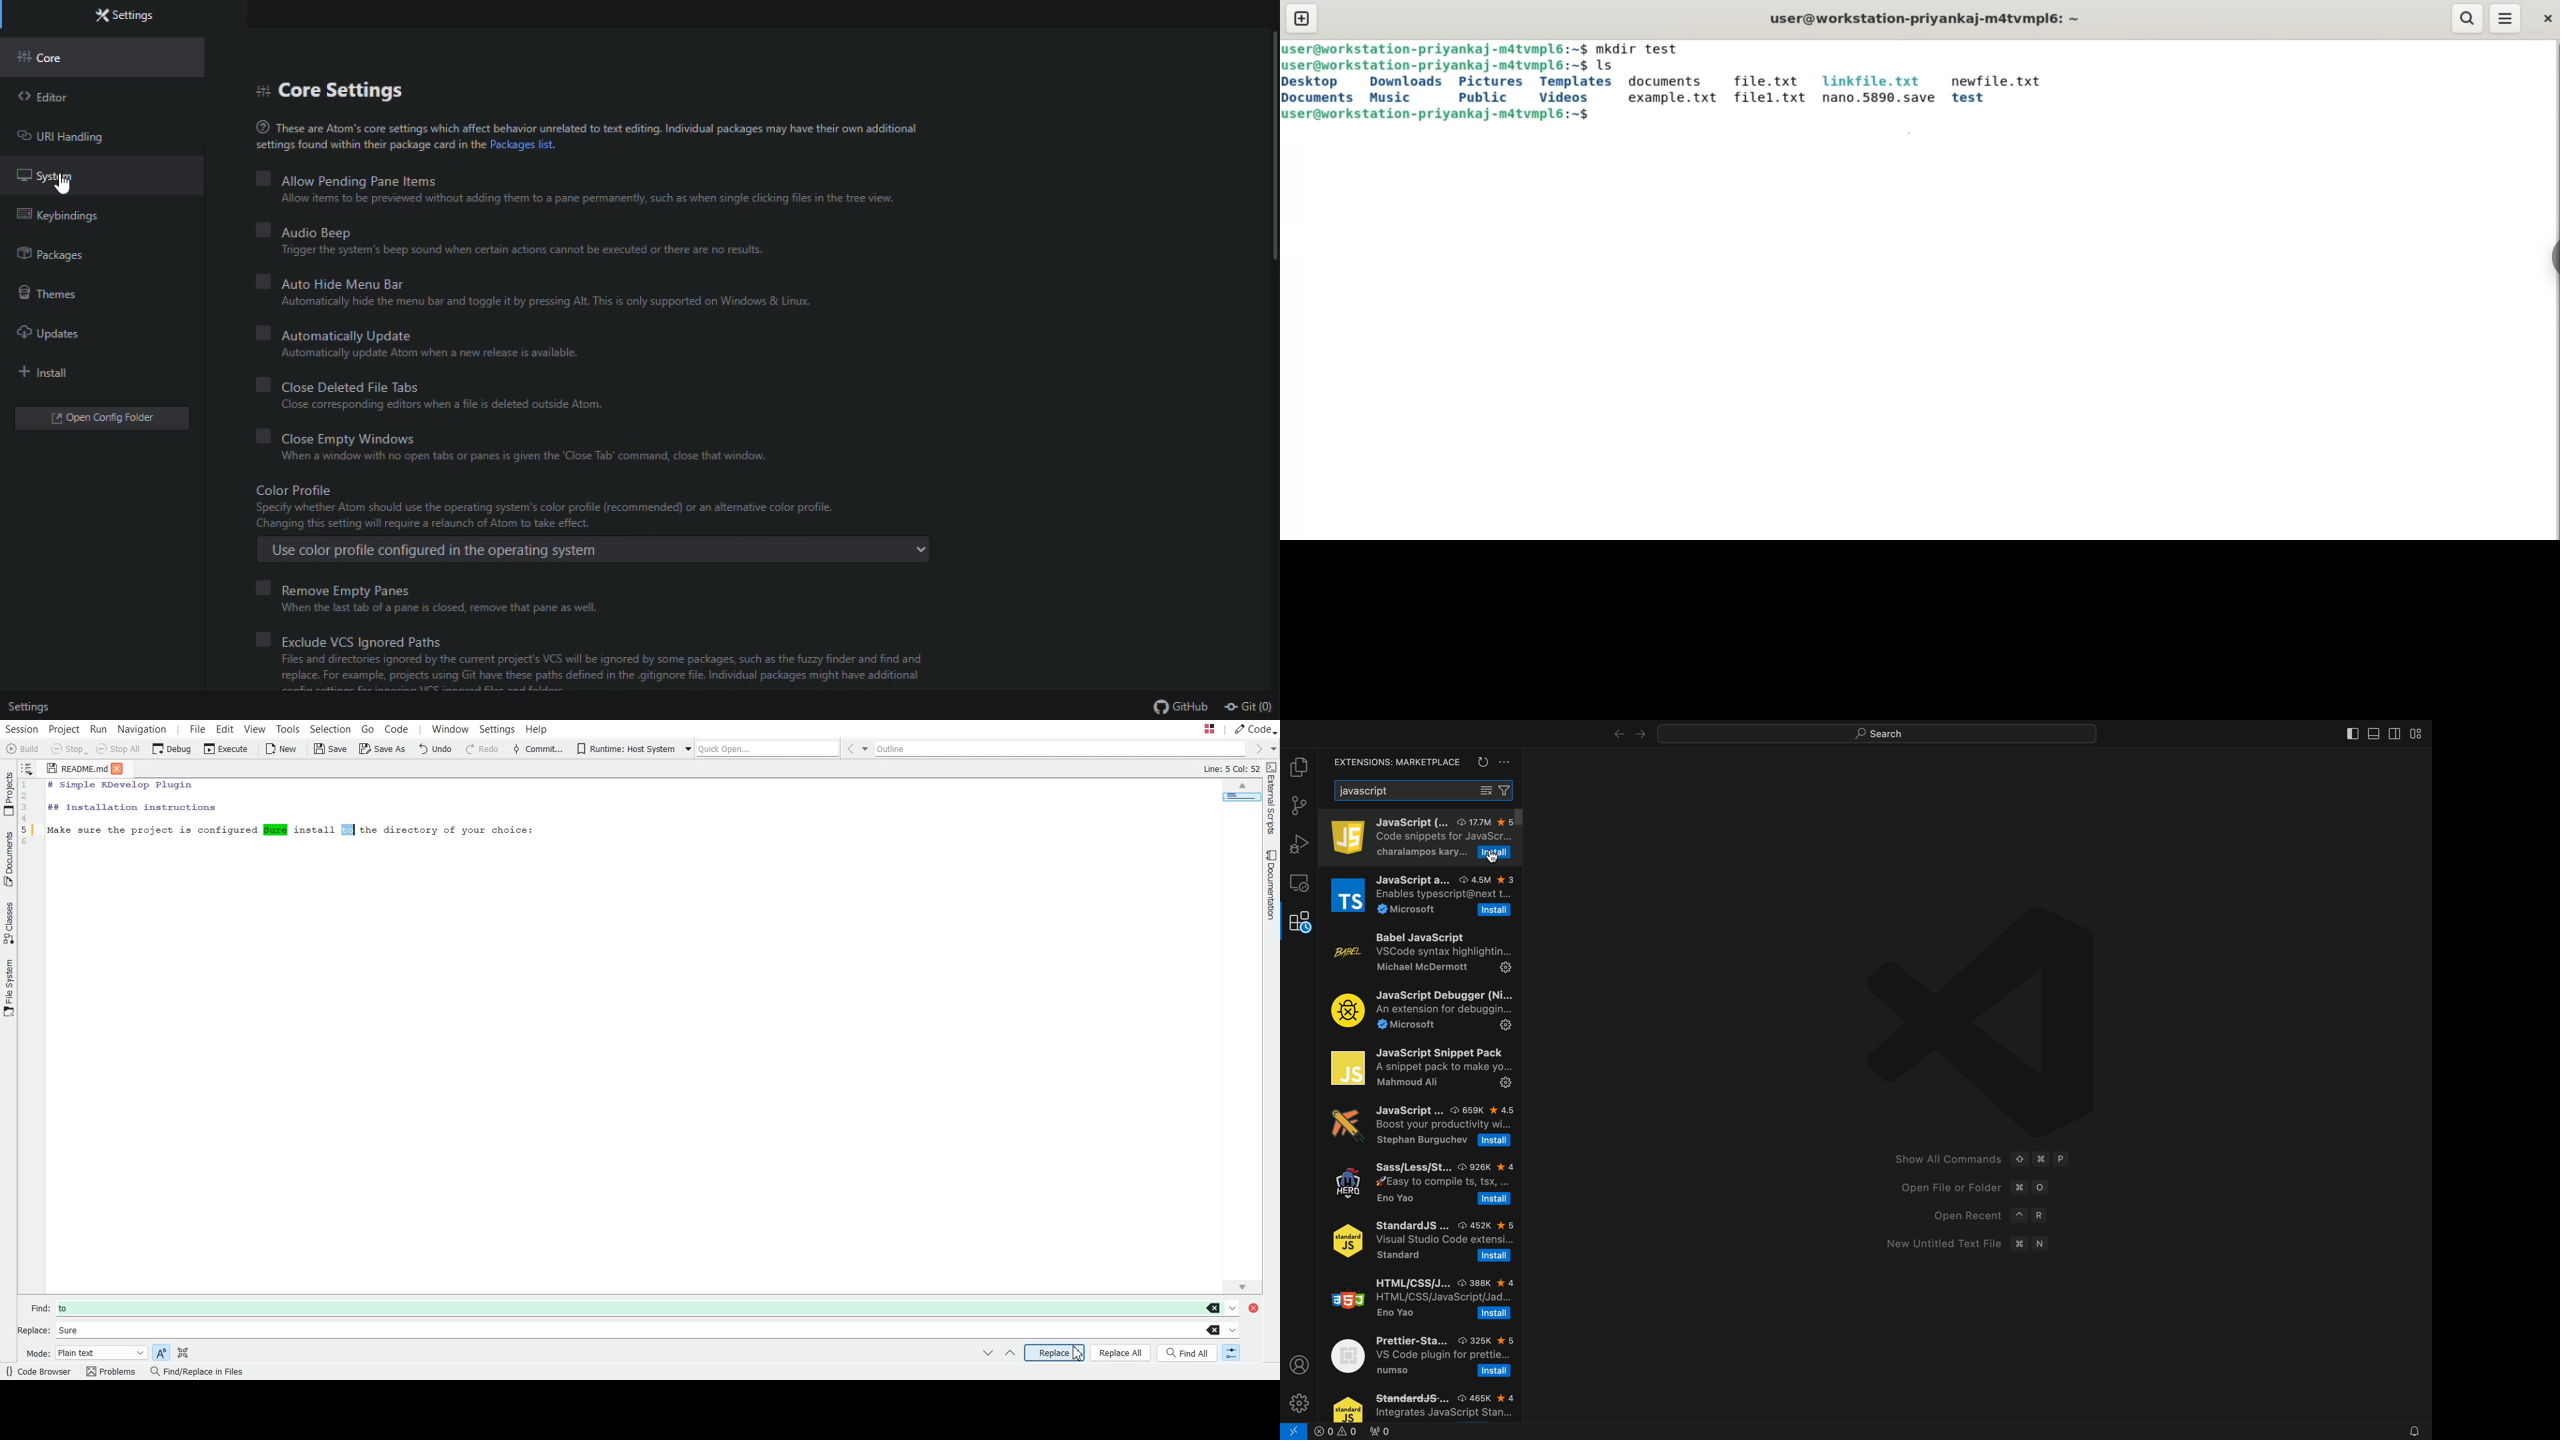  I want to click on cursor, so click(67, 190).